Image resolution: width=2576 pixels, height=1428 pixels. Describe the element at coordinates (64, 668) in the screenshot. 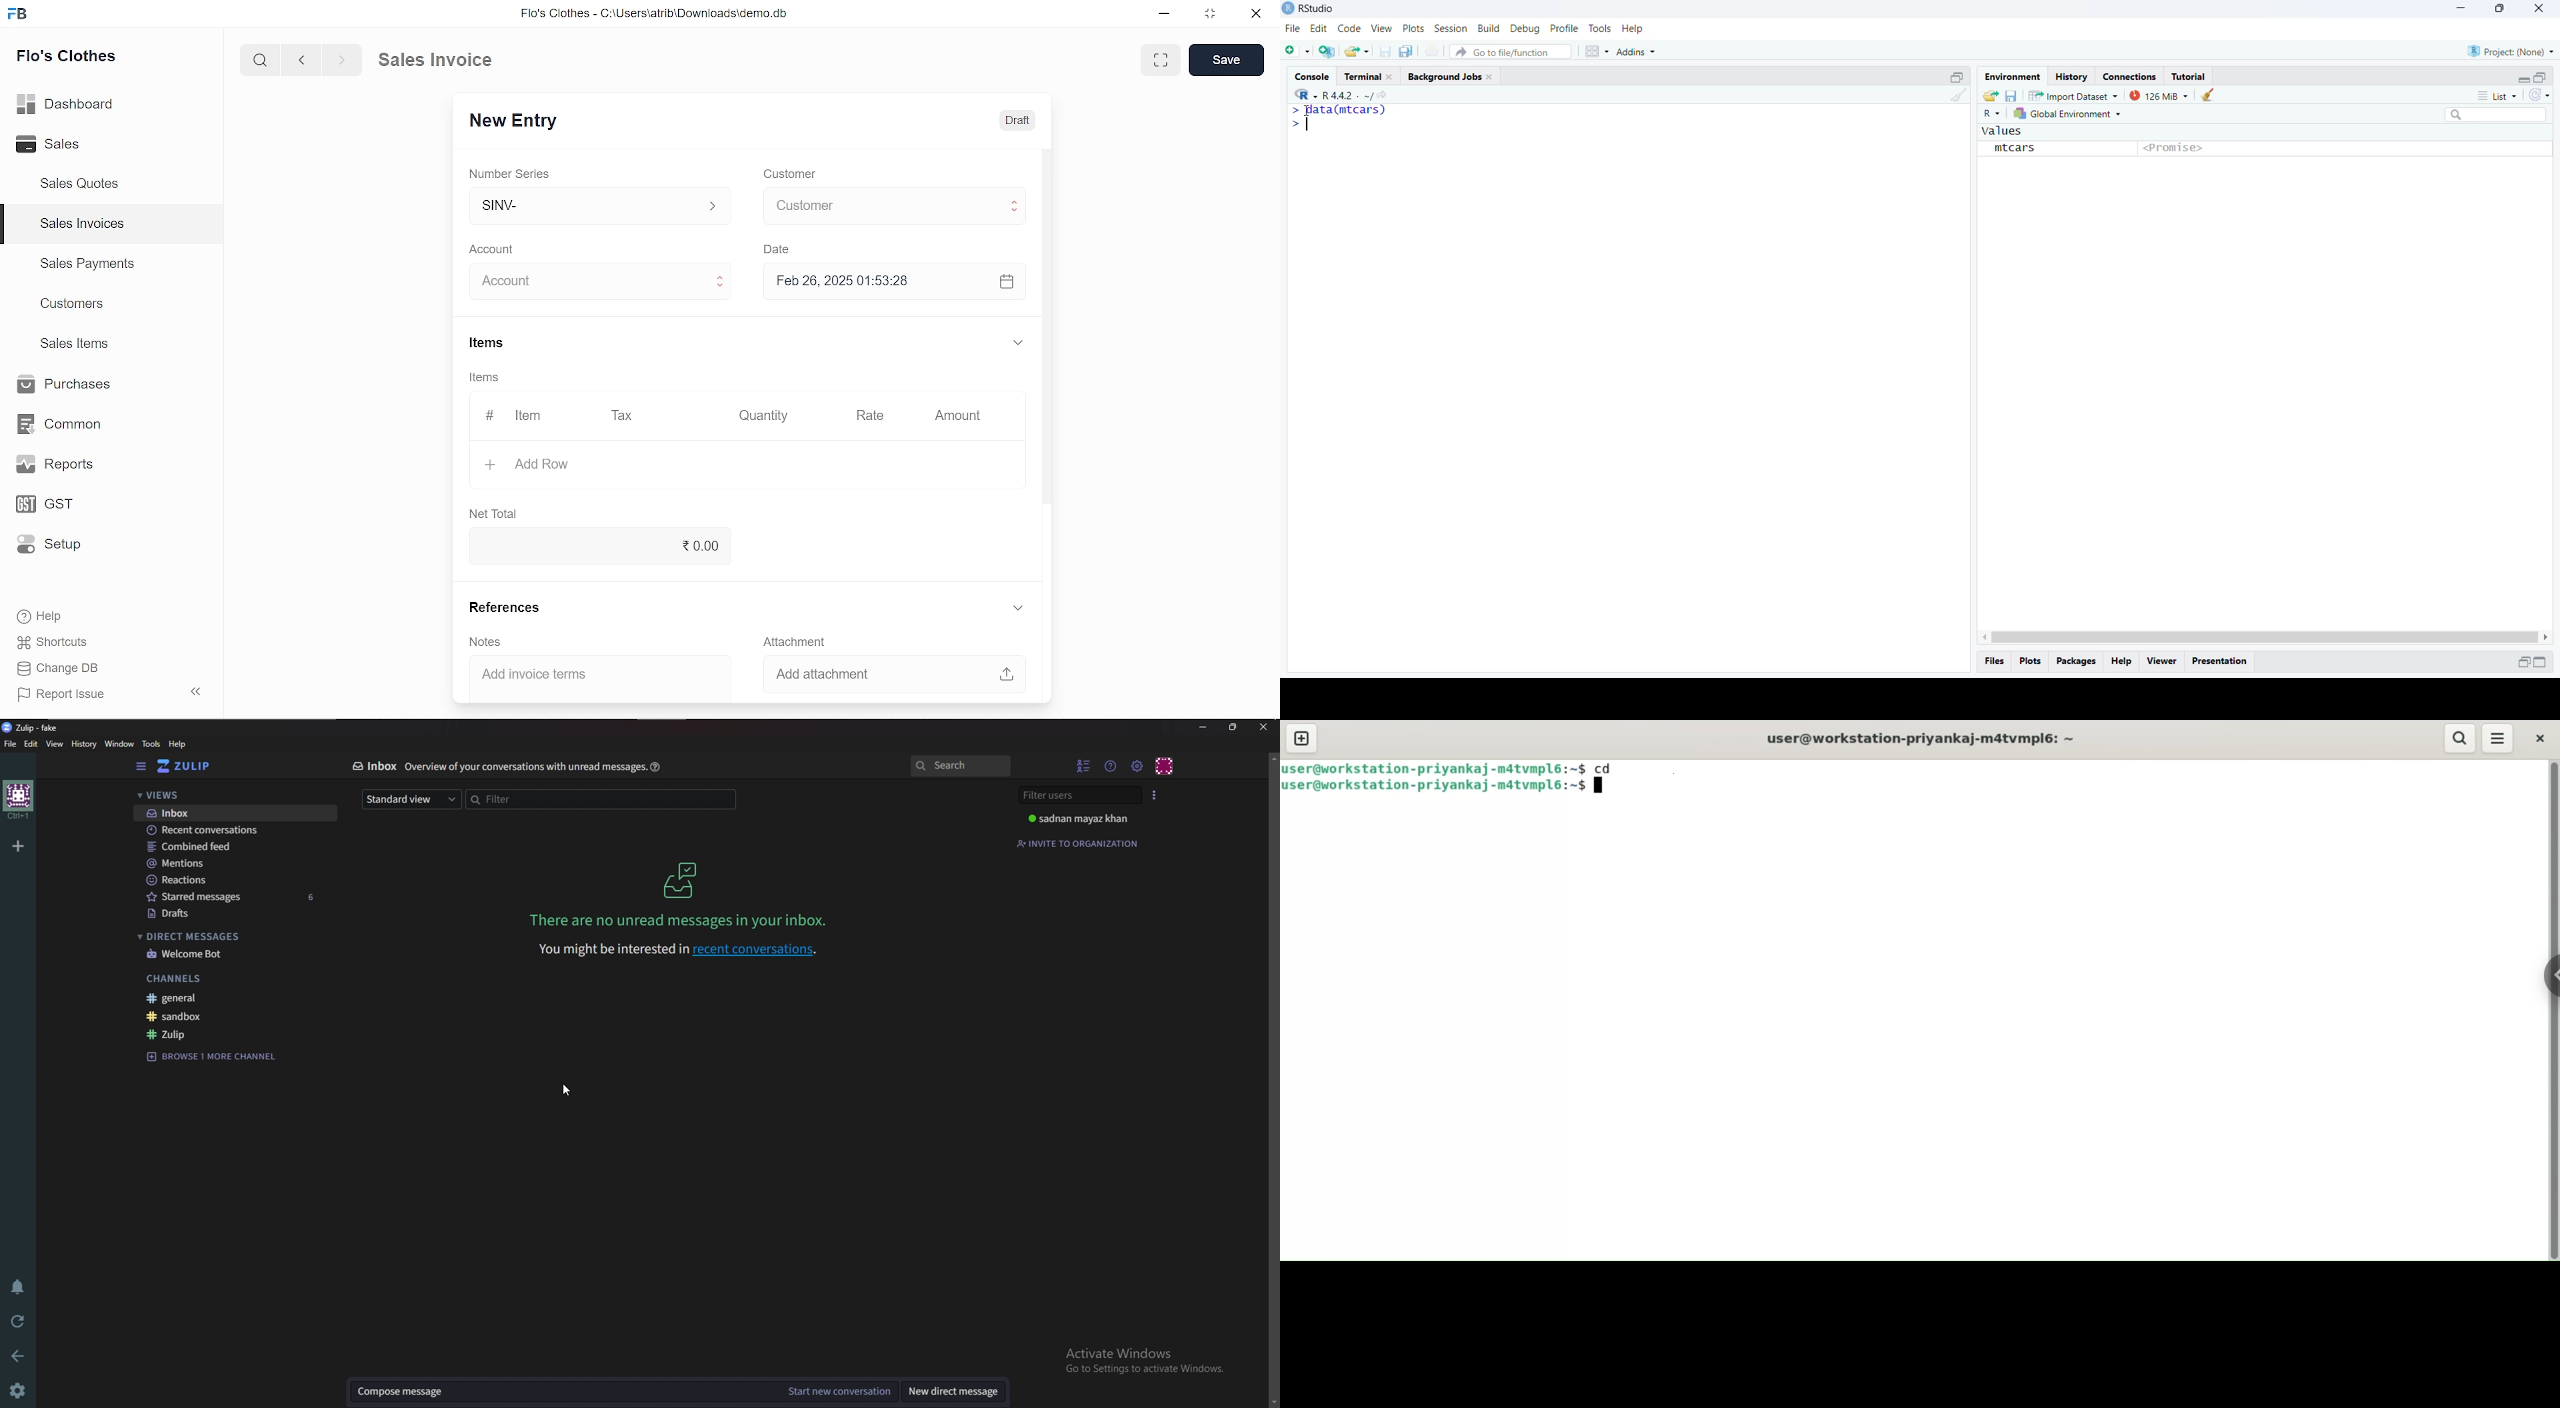

I see `Change DB` at that location.